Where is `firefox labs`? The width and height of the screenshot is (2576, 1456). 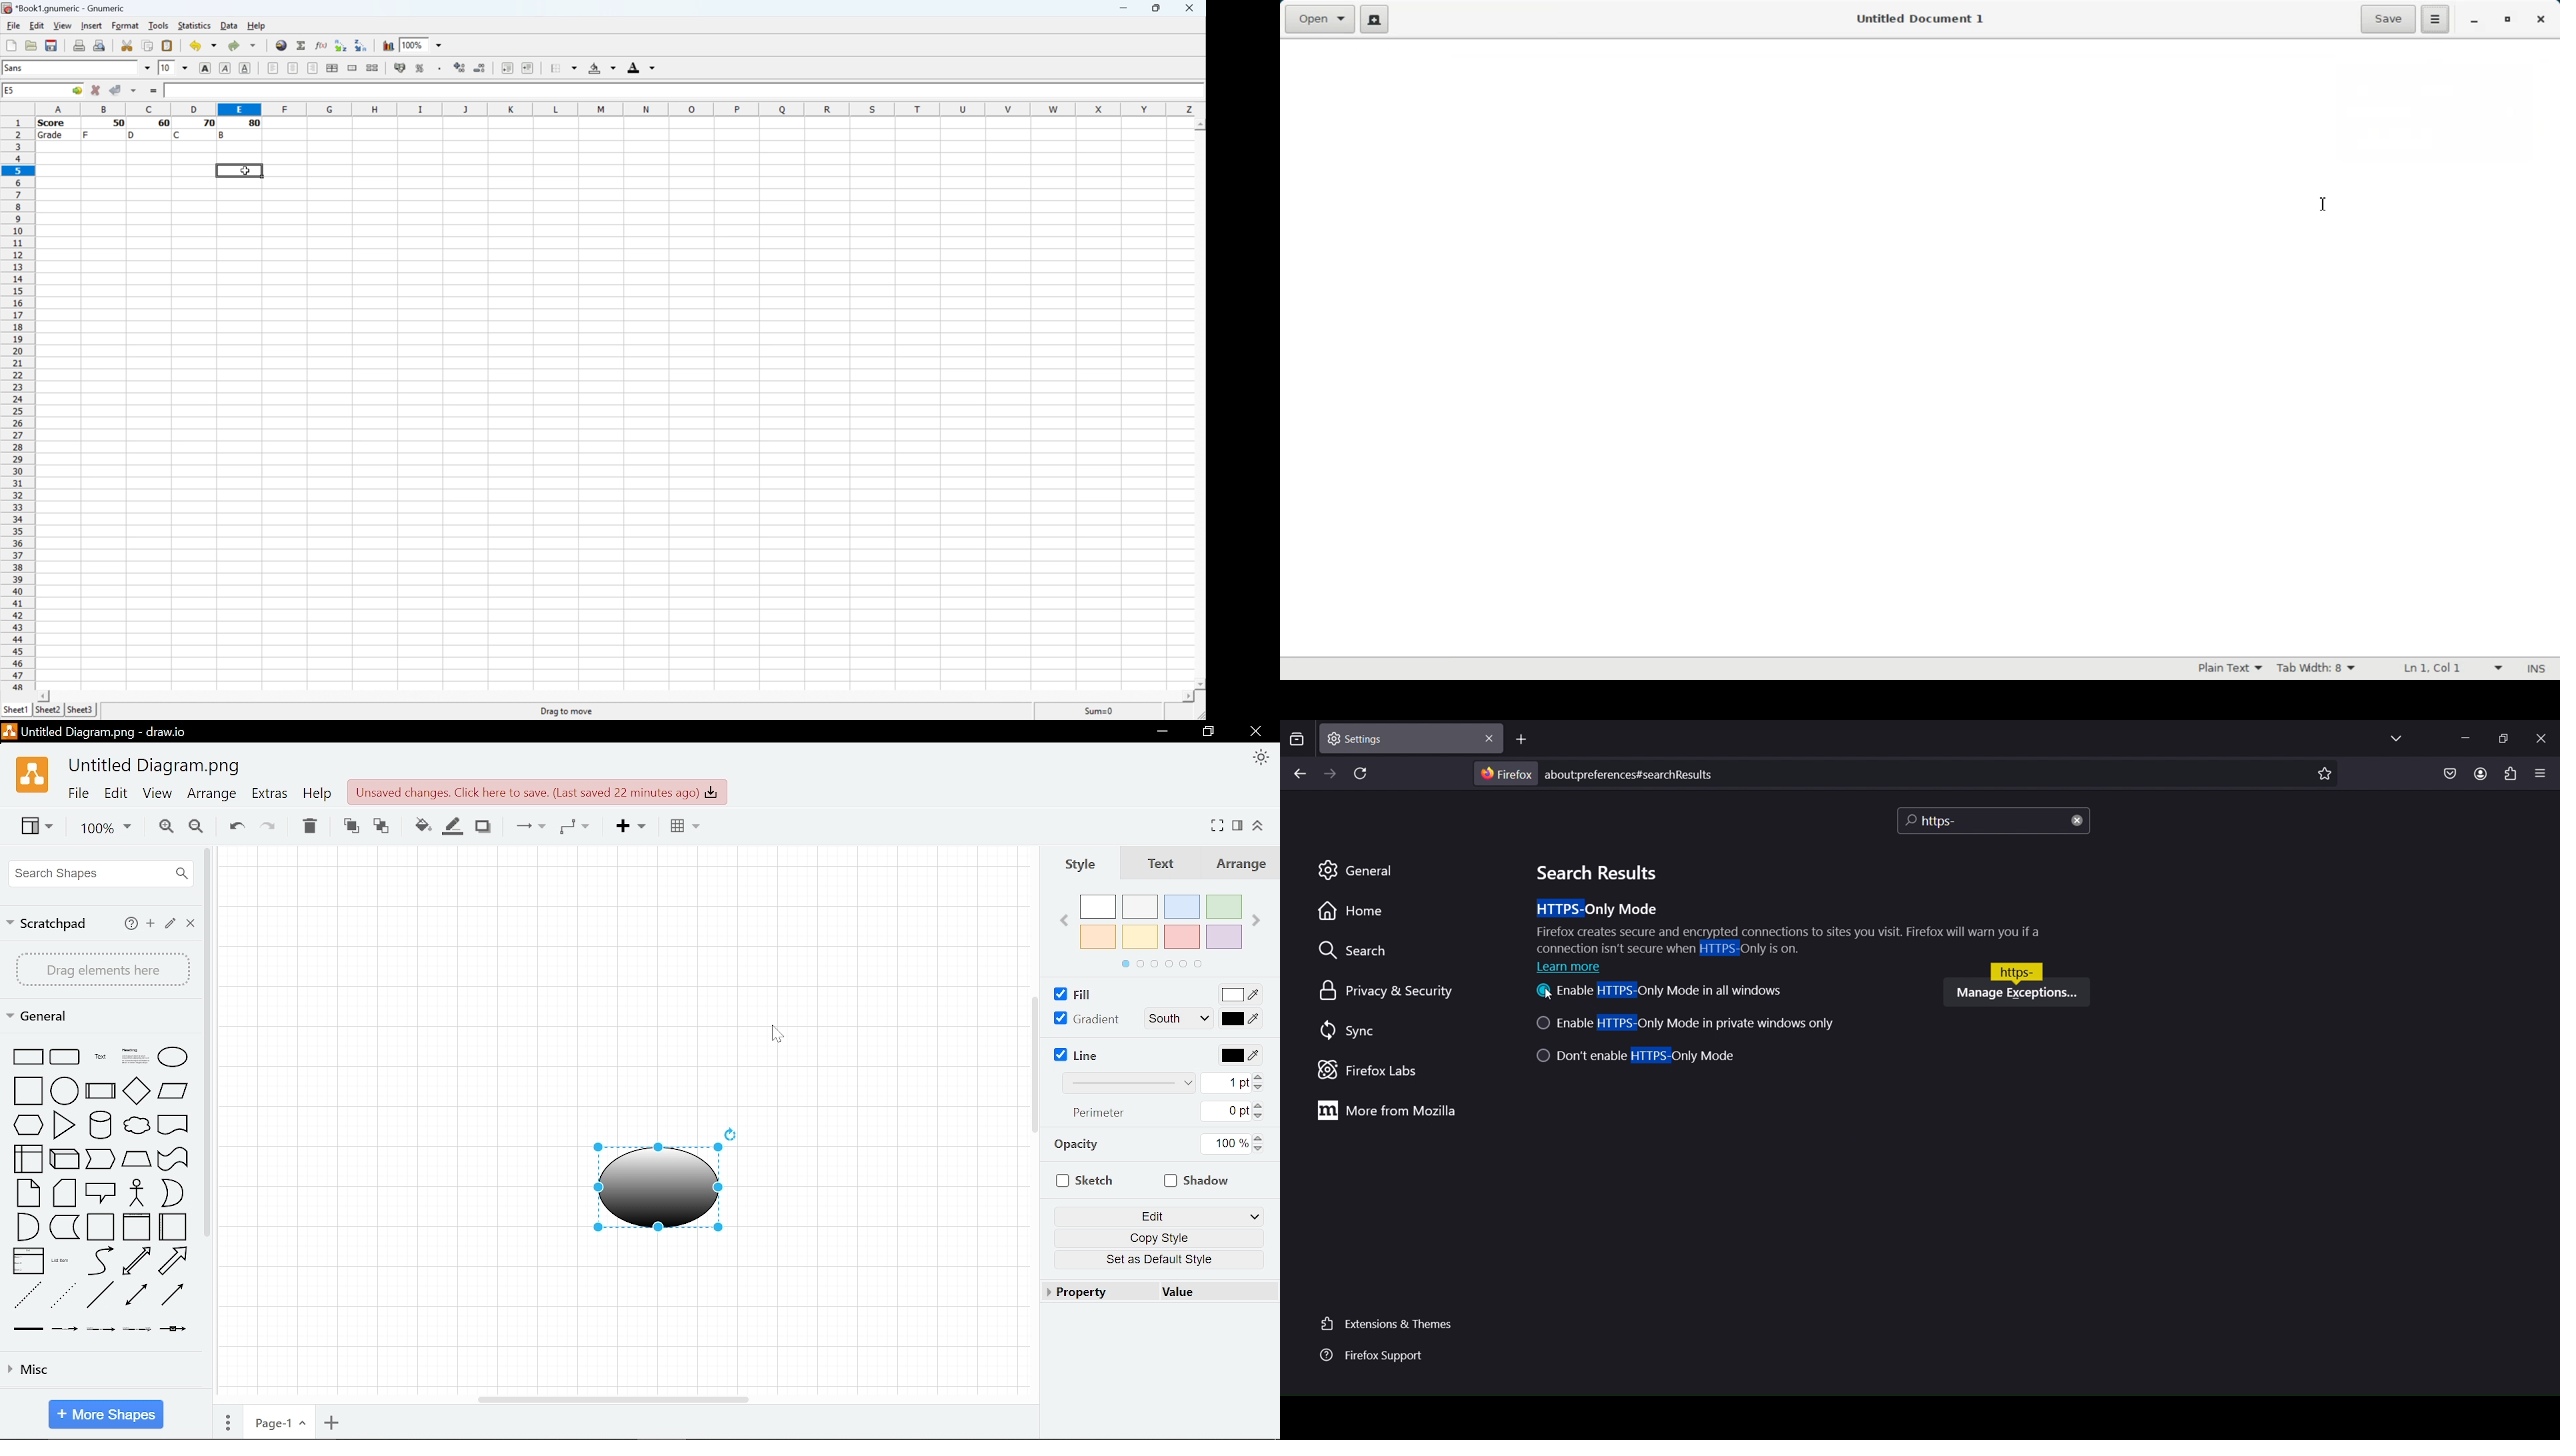 firefox labs is located at coordinates (1378, 1069).